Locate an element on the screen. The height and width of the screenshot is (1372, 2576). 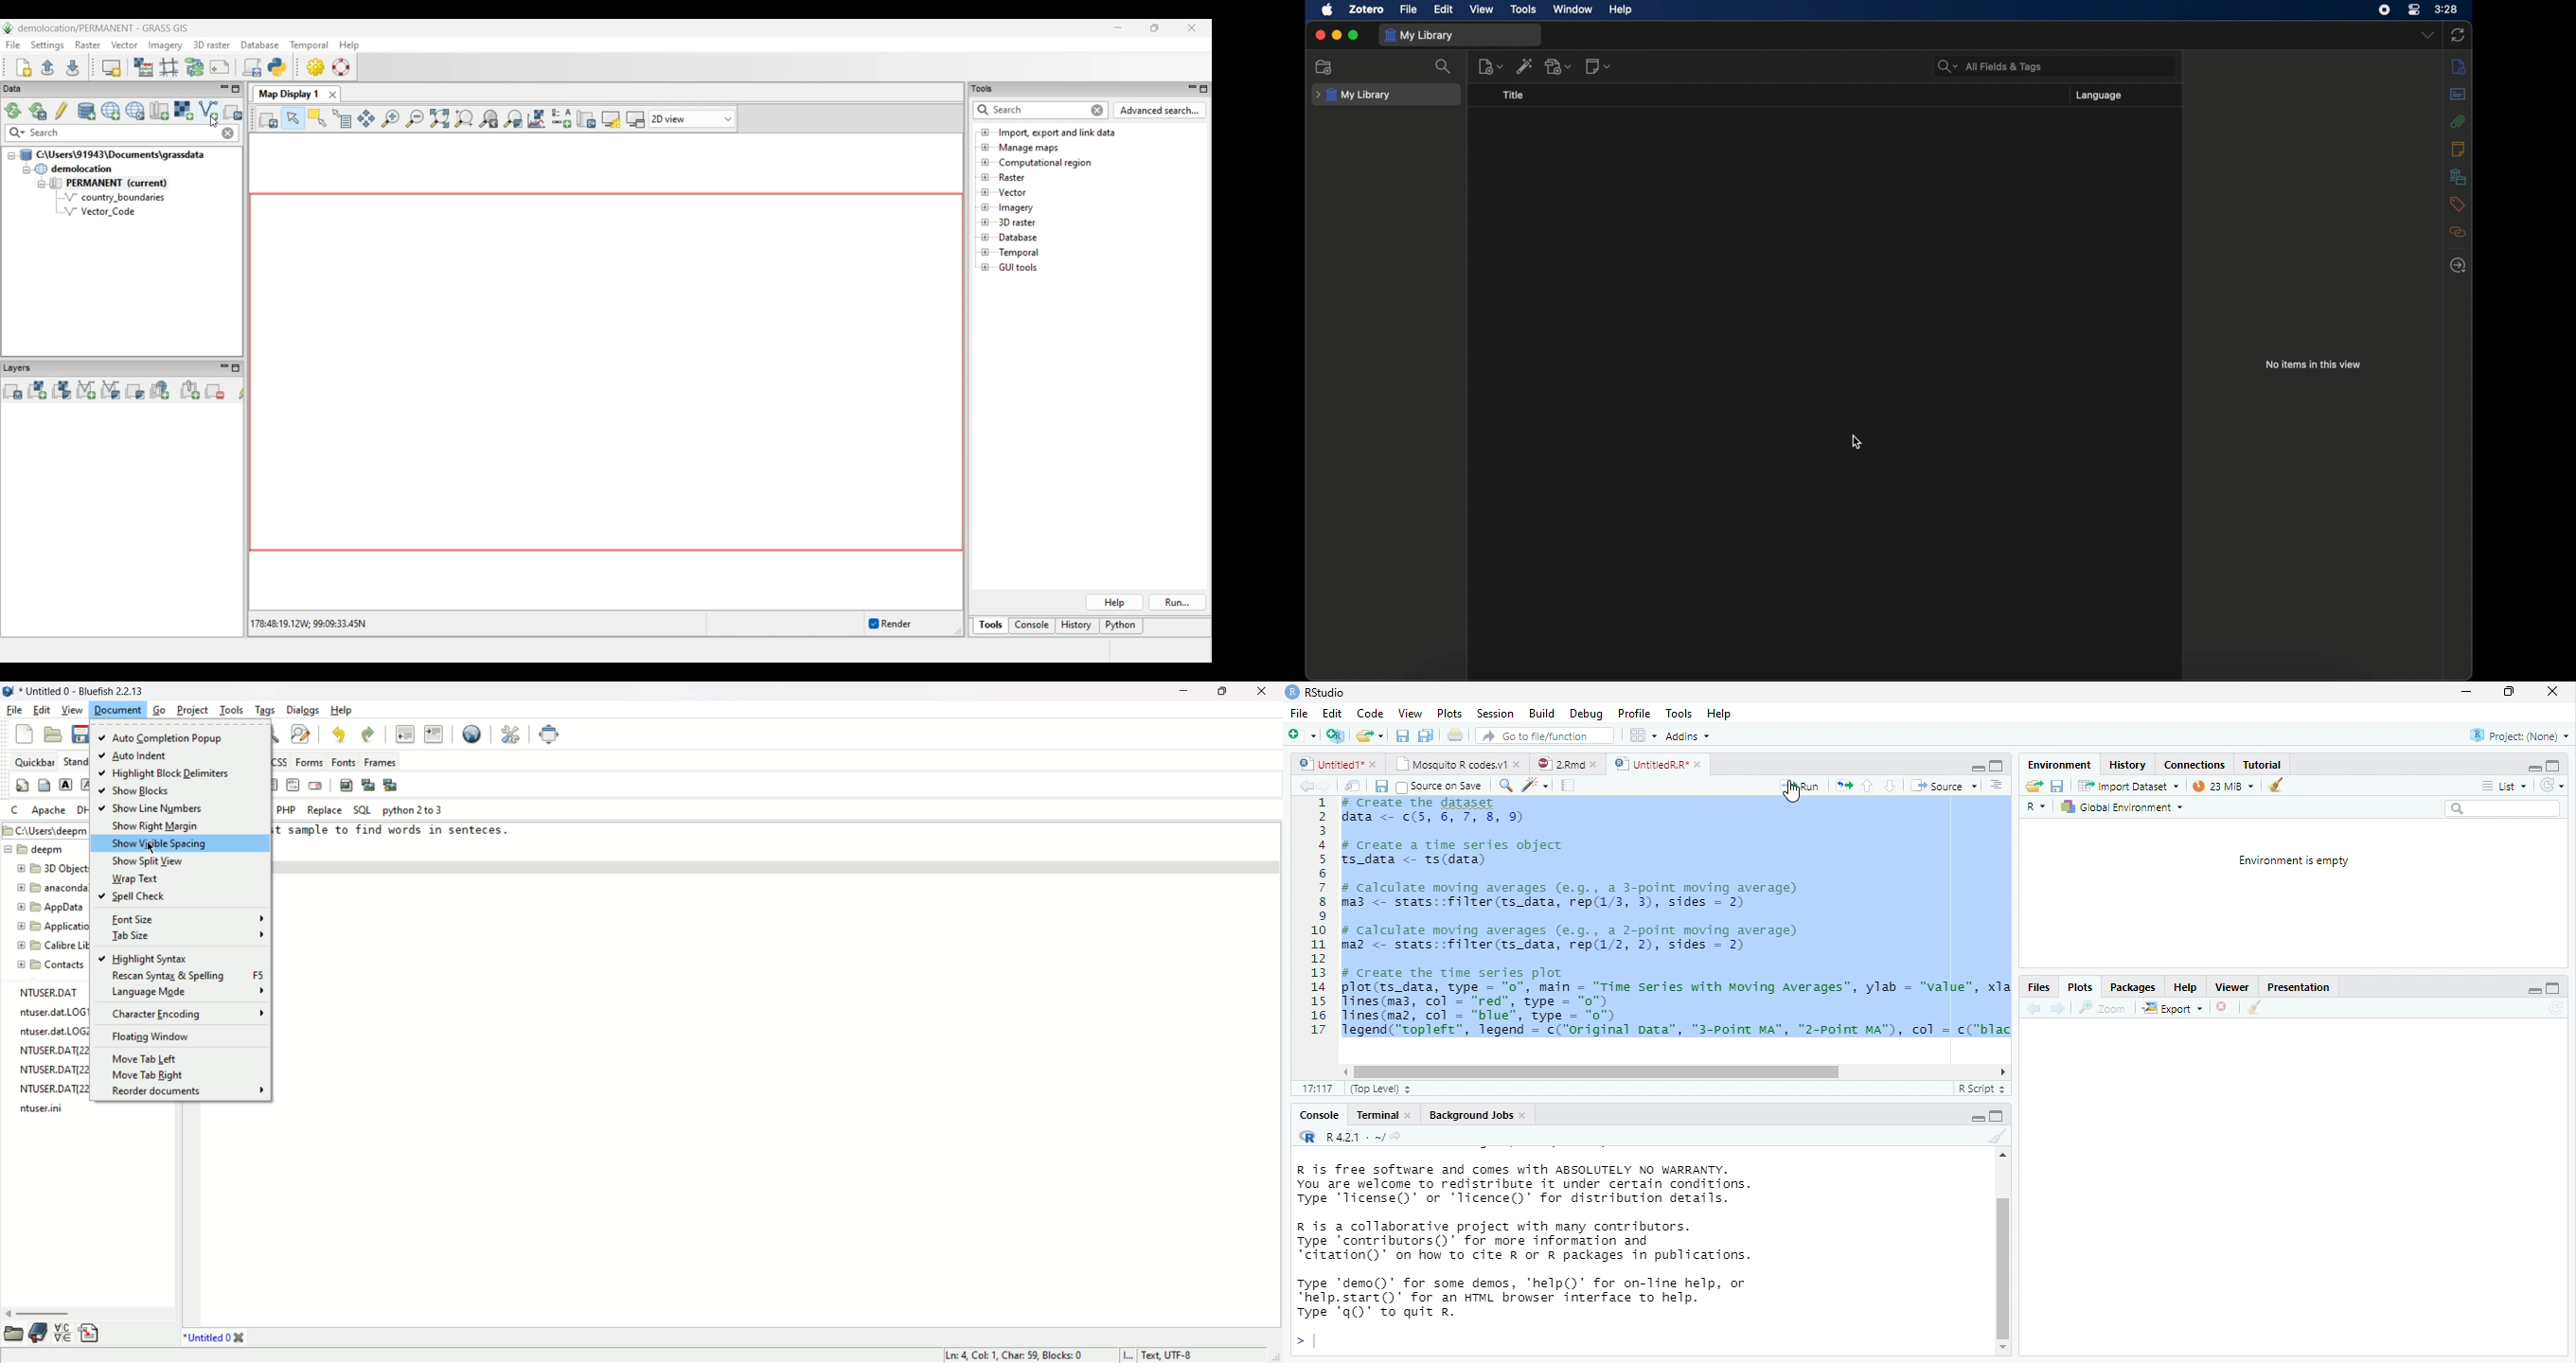
Debug is located at coordinates (1586, 714).